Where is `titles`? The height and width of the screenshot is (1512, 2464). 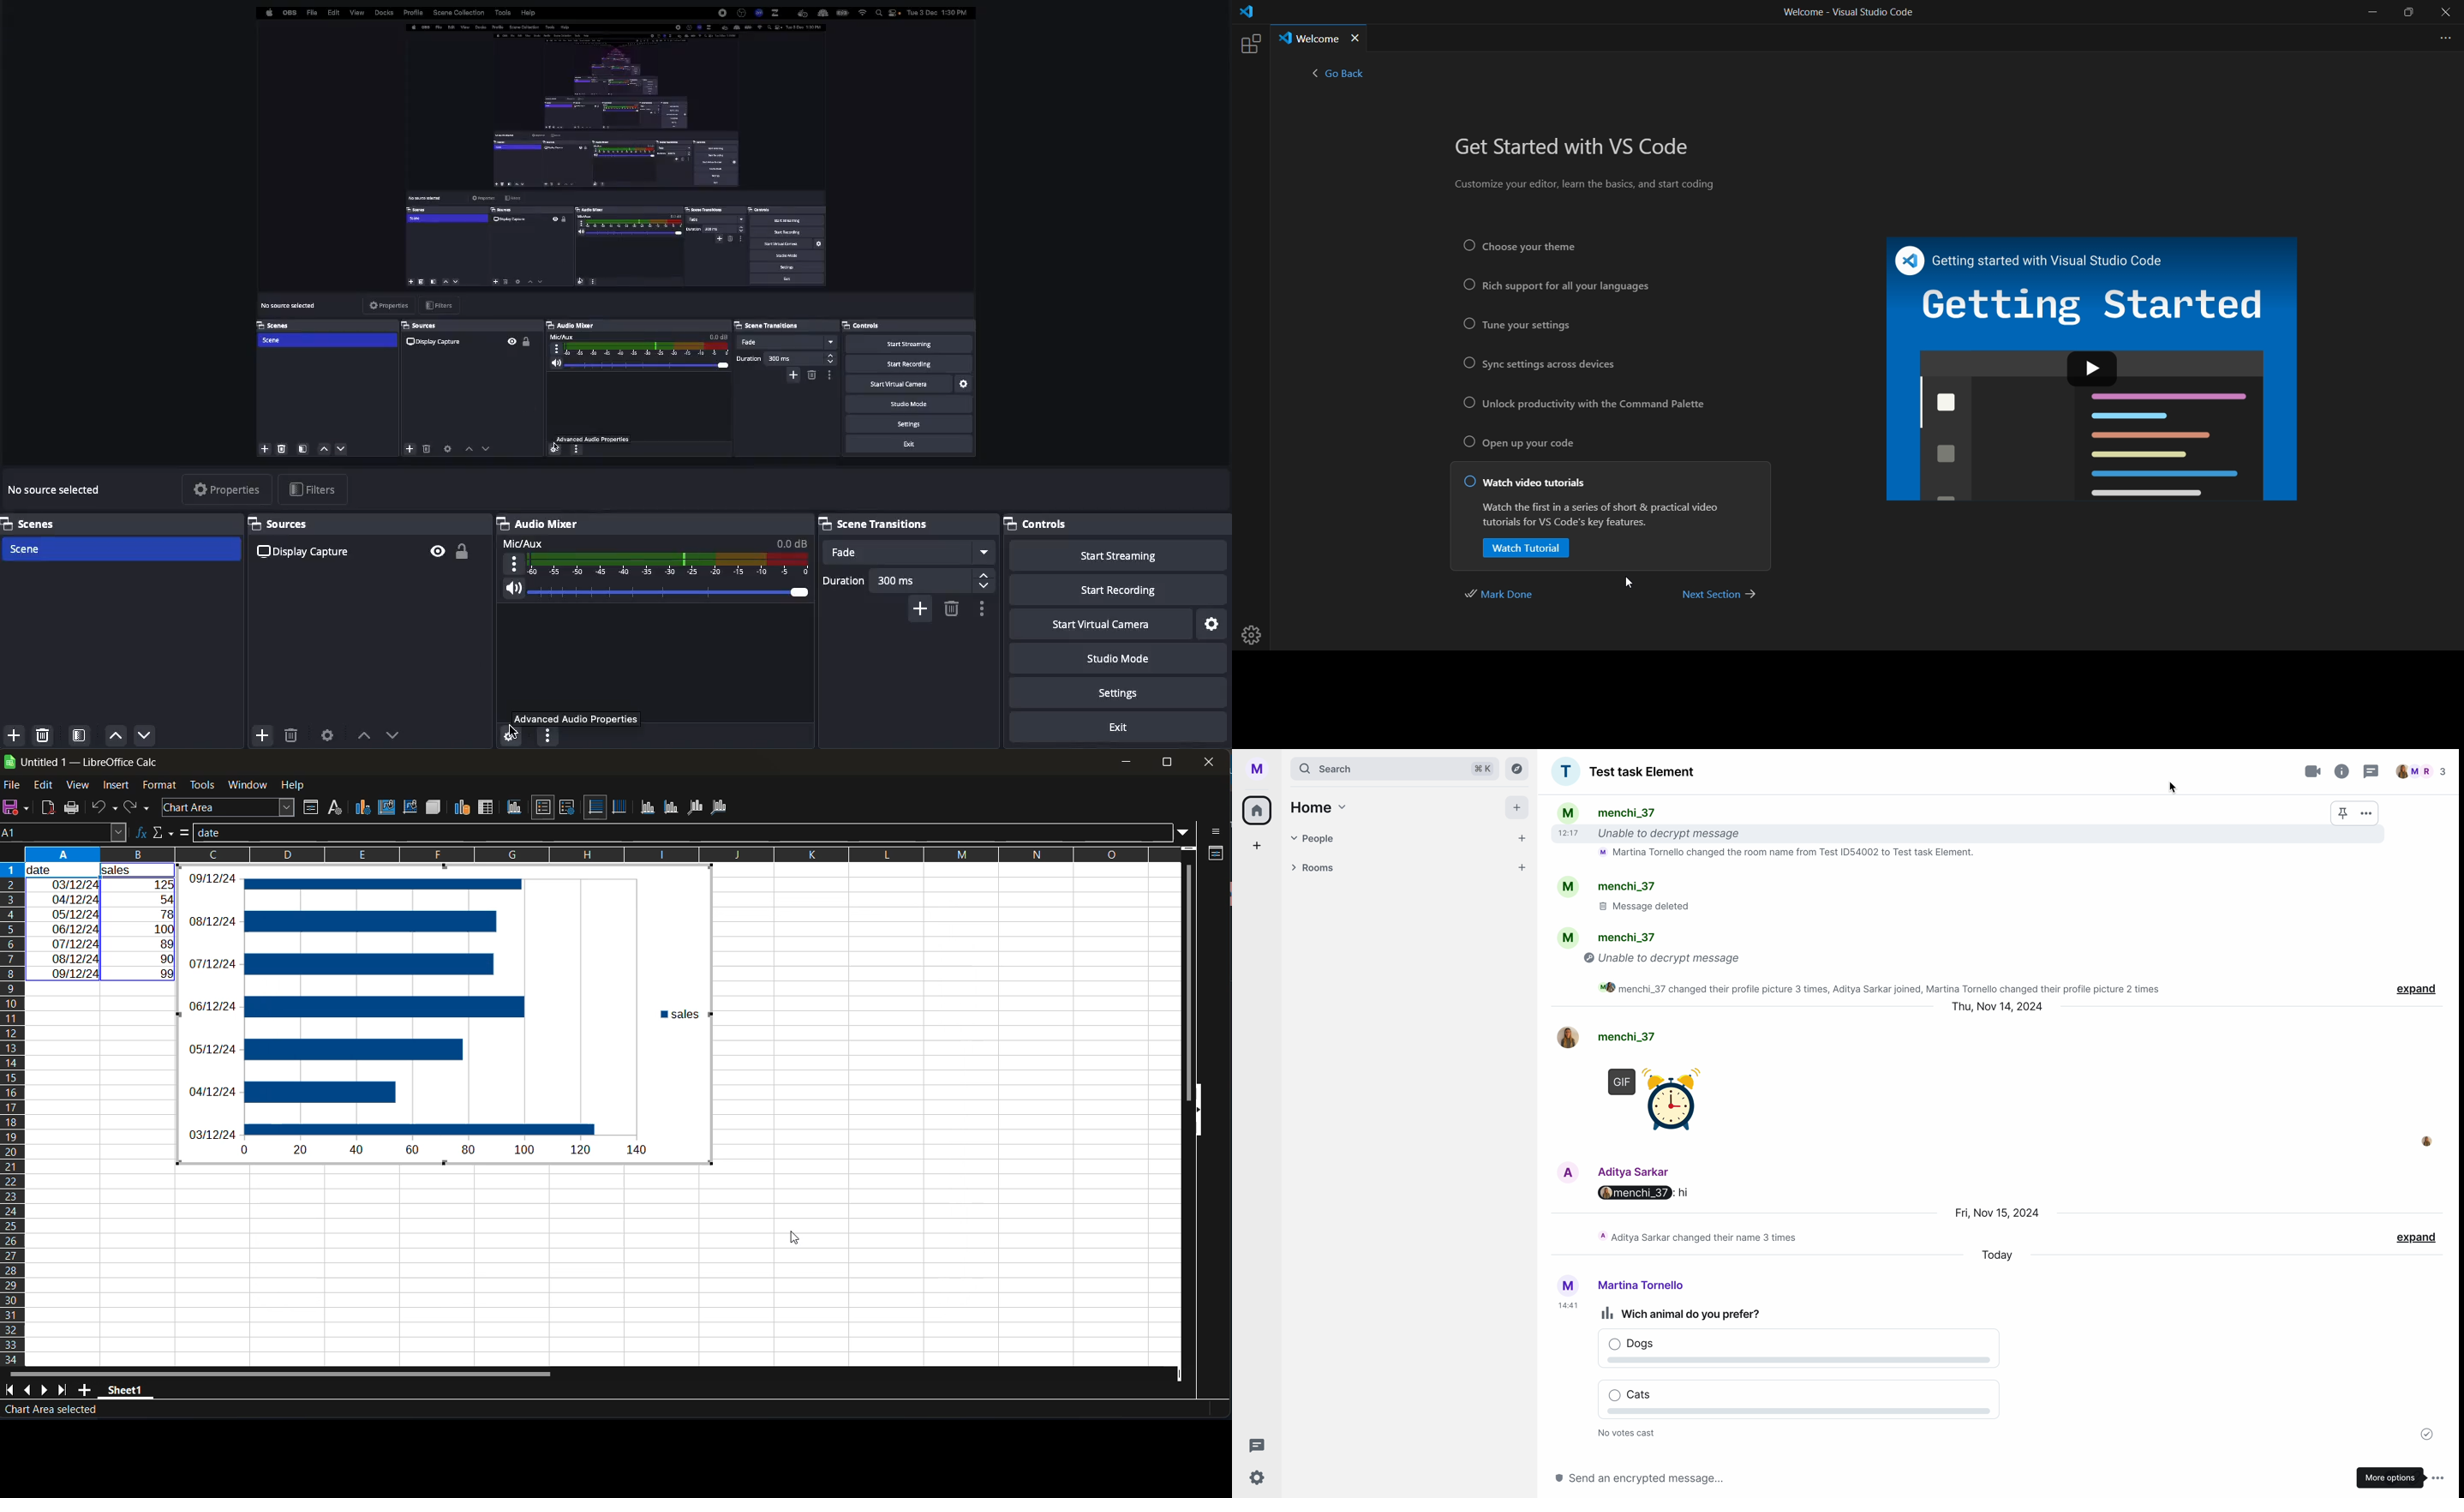
titles is located at coordinates (516, 808).